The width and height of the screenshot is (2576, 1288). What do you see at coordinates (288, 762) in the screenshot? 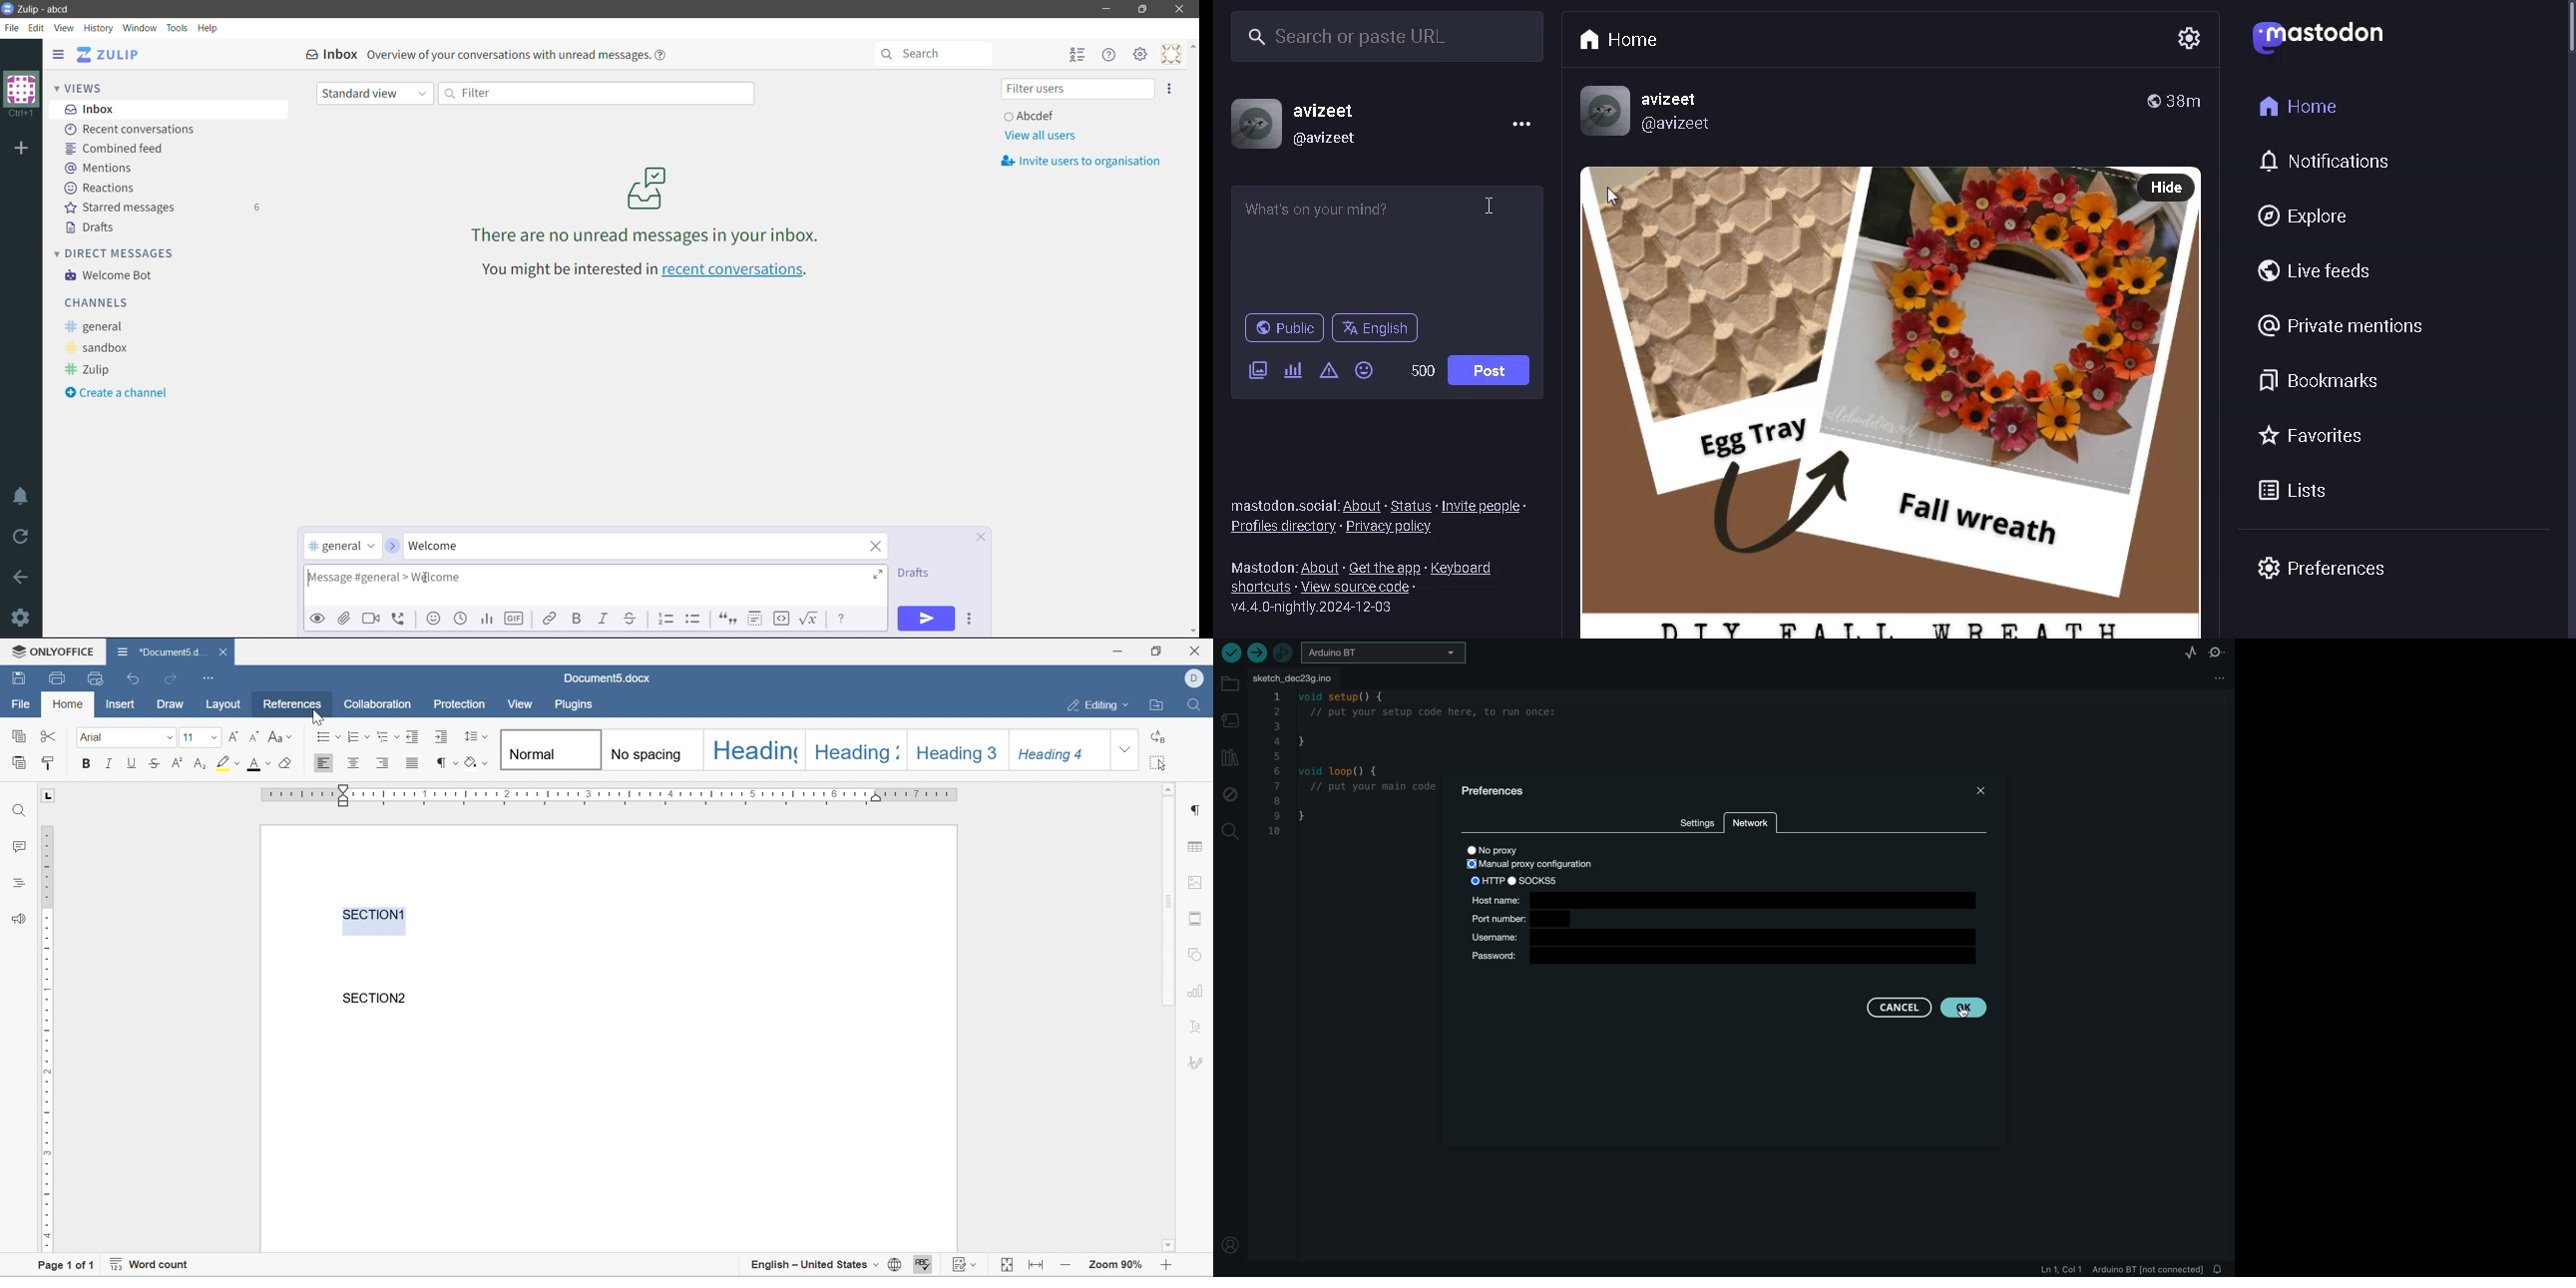
I see `clear style` at bounding box center [288, 762].